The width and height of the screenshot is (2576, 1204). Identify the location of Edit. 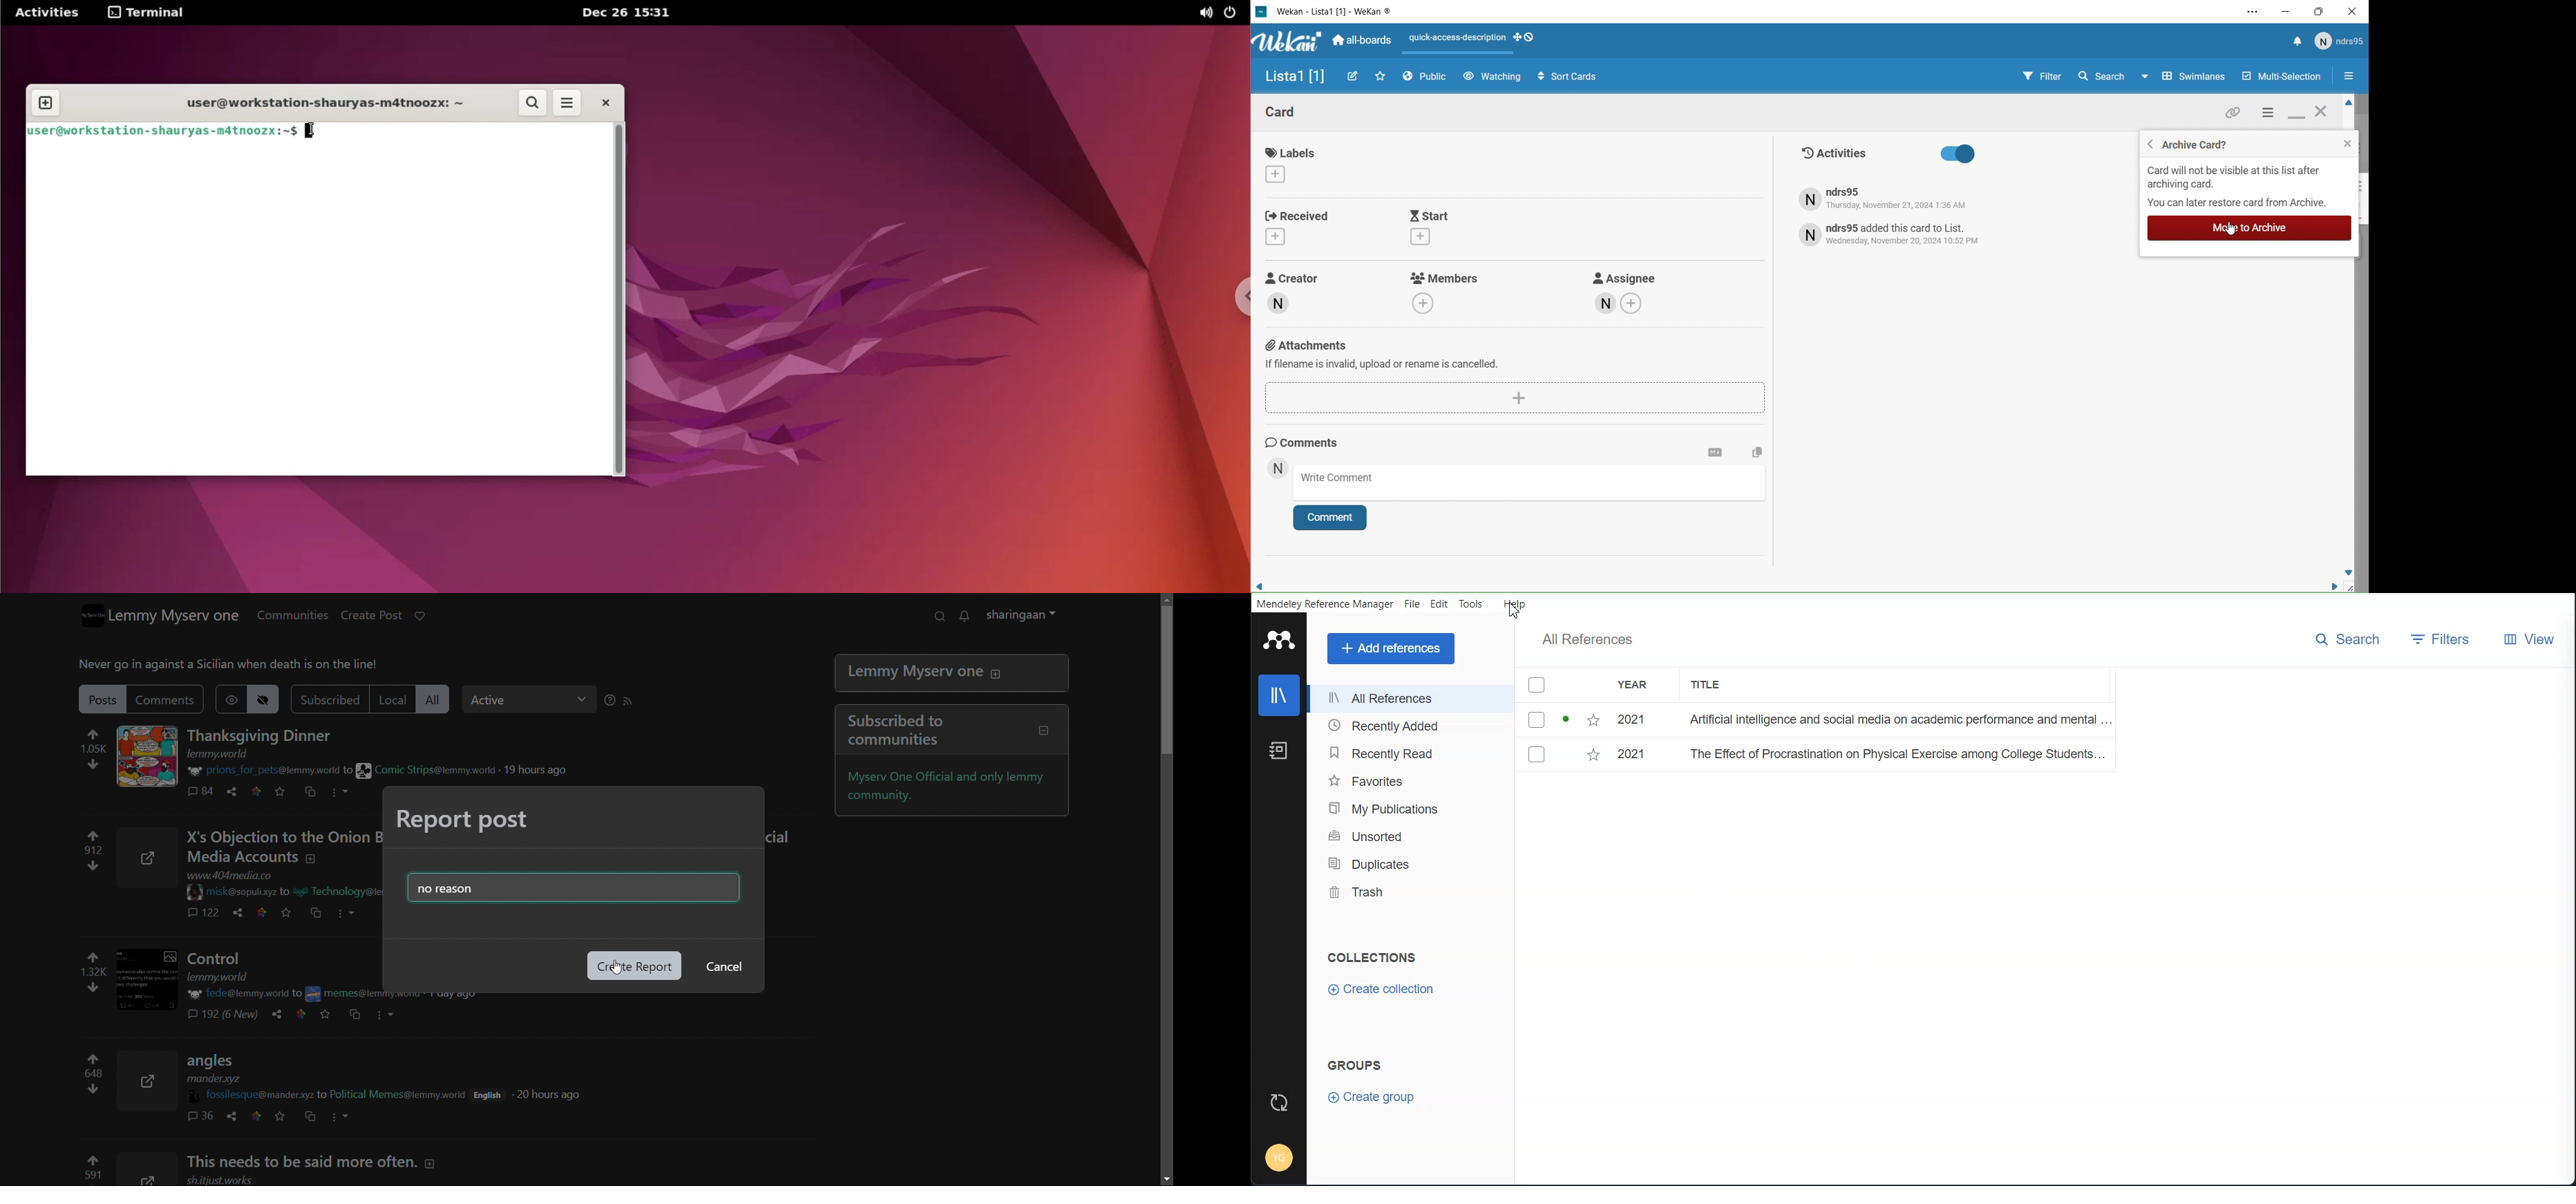
(1439, 604).